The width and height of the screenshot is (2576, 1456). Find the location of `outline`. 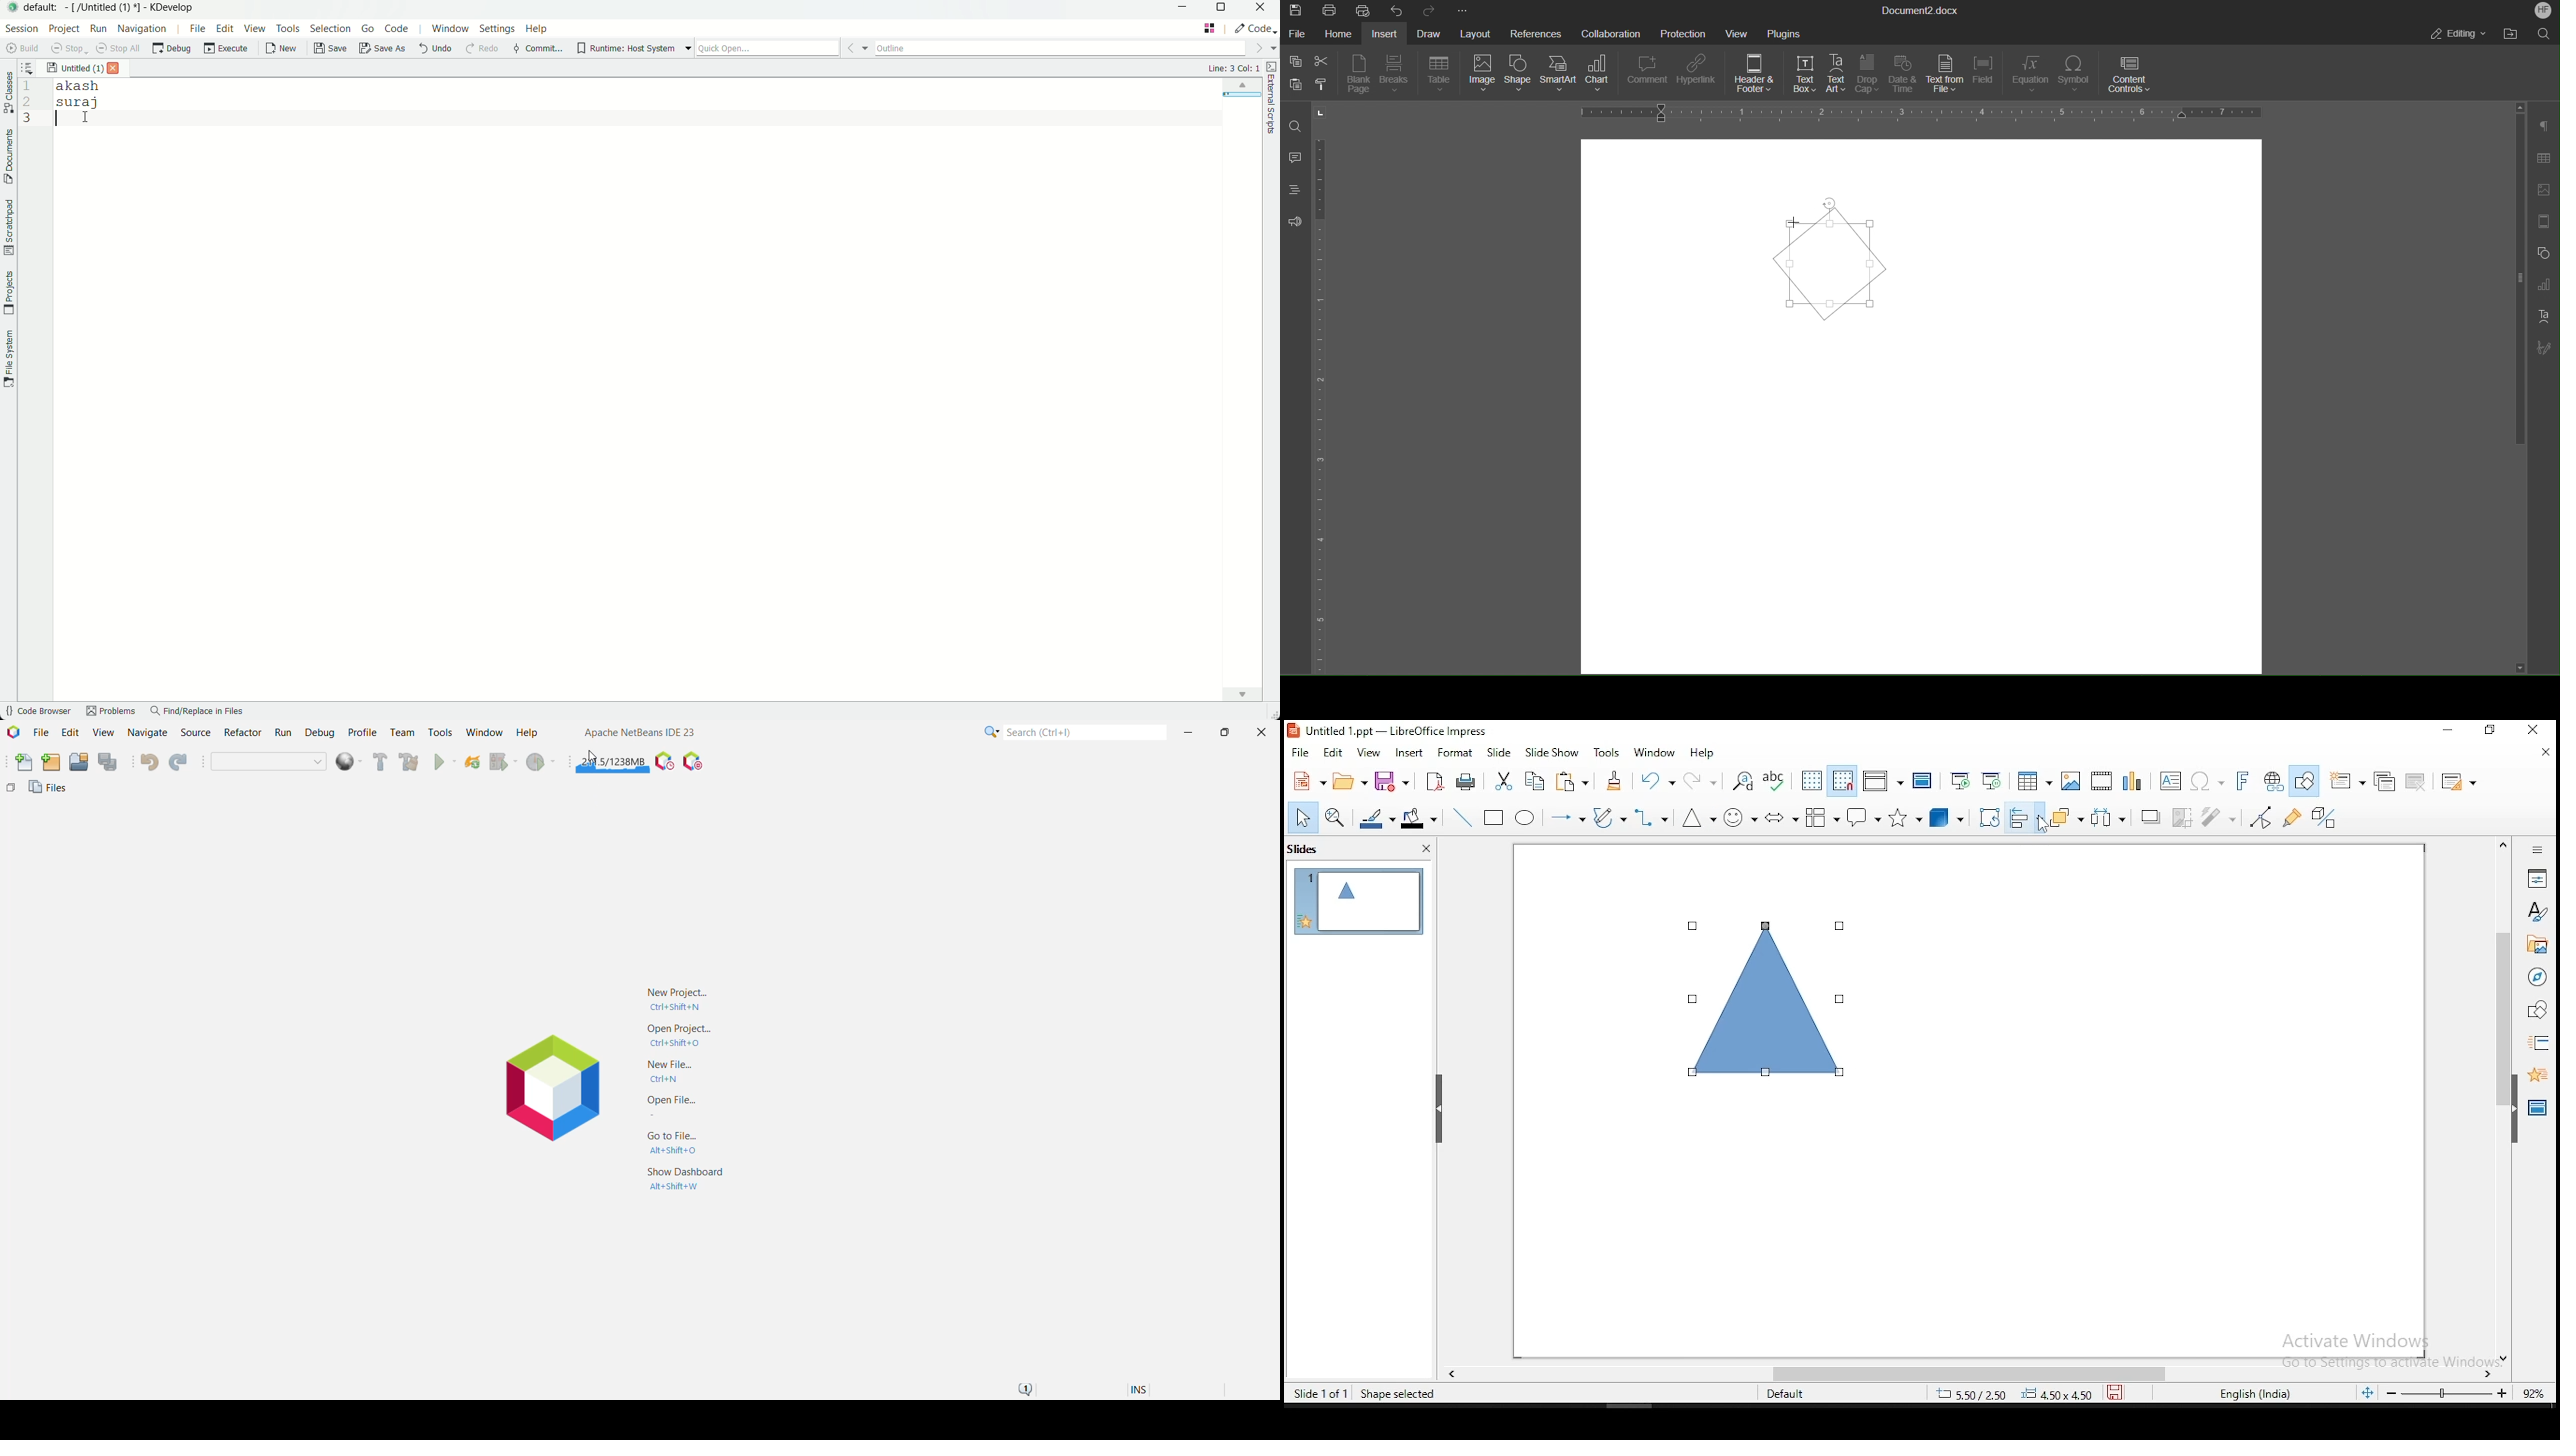

outline is located at coordinates (1075, 47).